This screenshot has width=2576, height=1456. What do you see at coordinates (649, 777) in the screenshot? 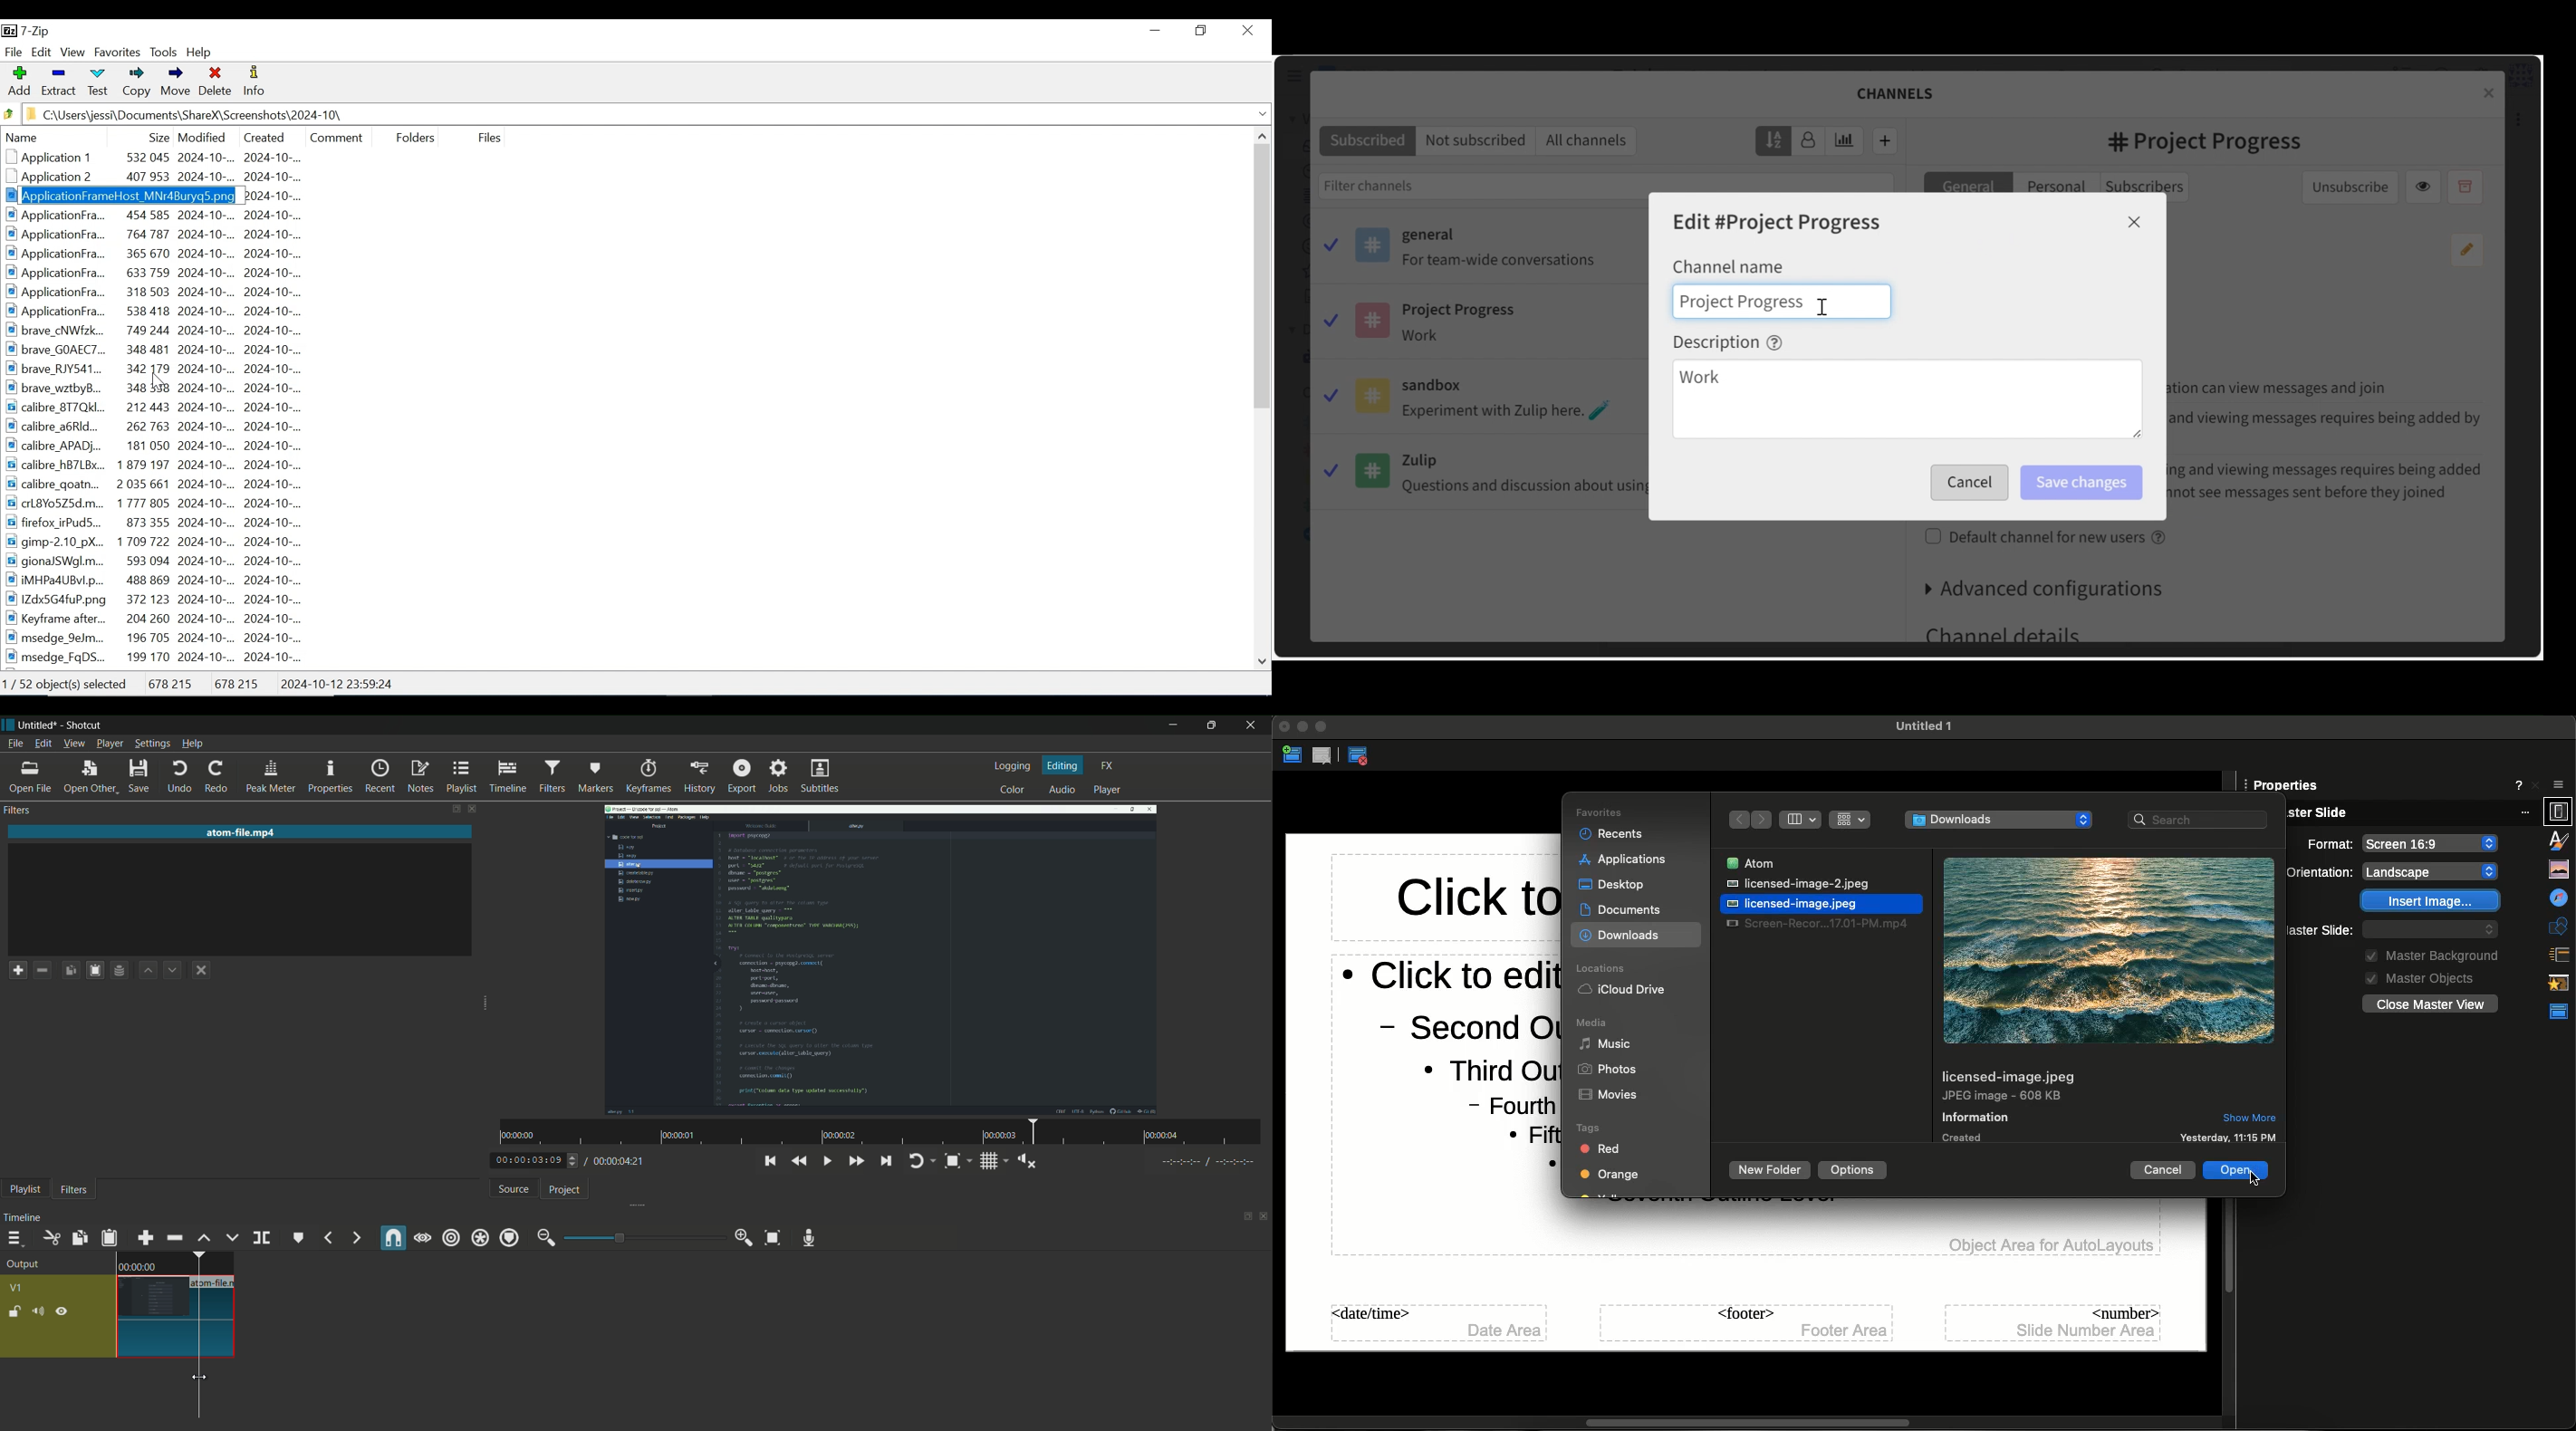
I see `keyframes` at bounding box center [649, 777].